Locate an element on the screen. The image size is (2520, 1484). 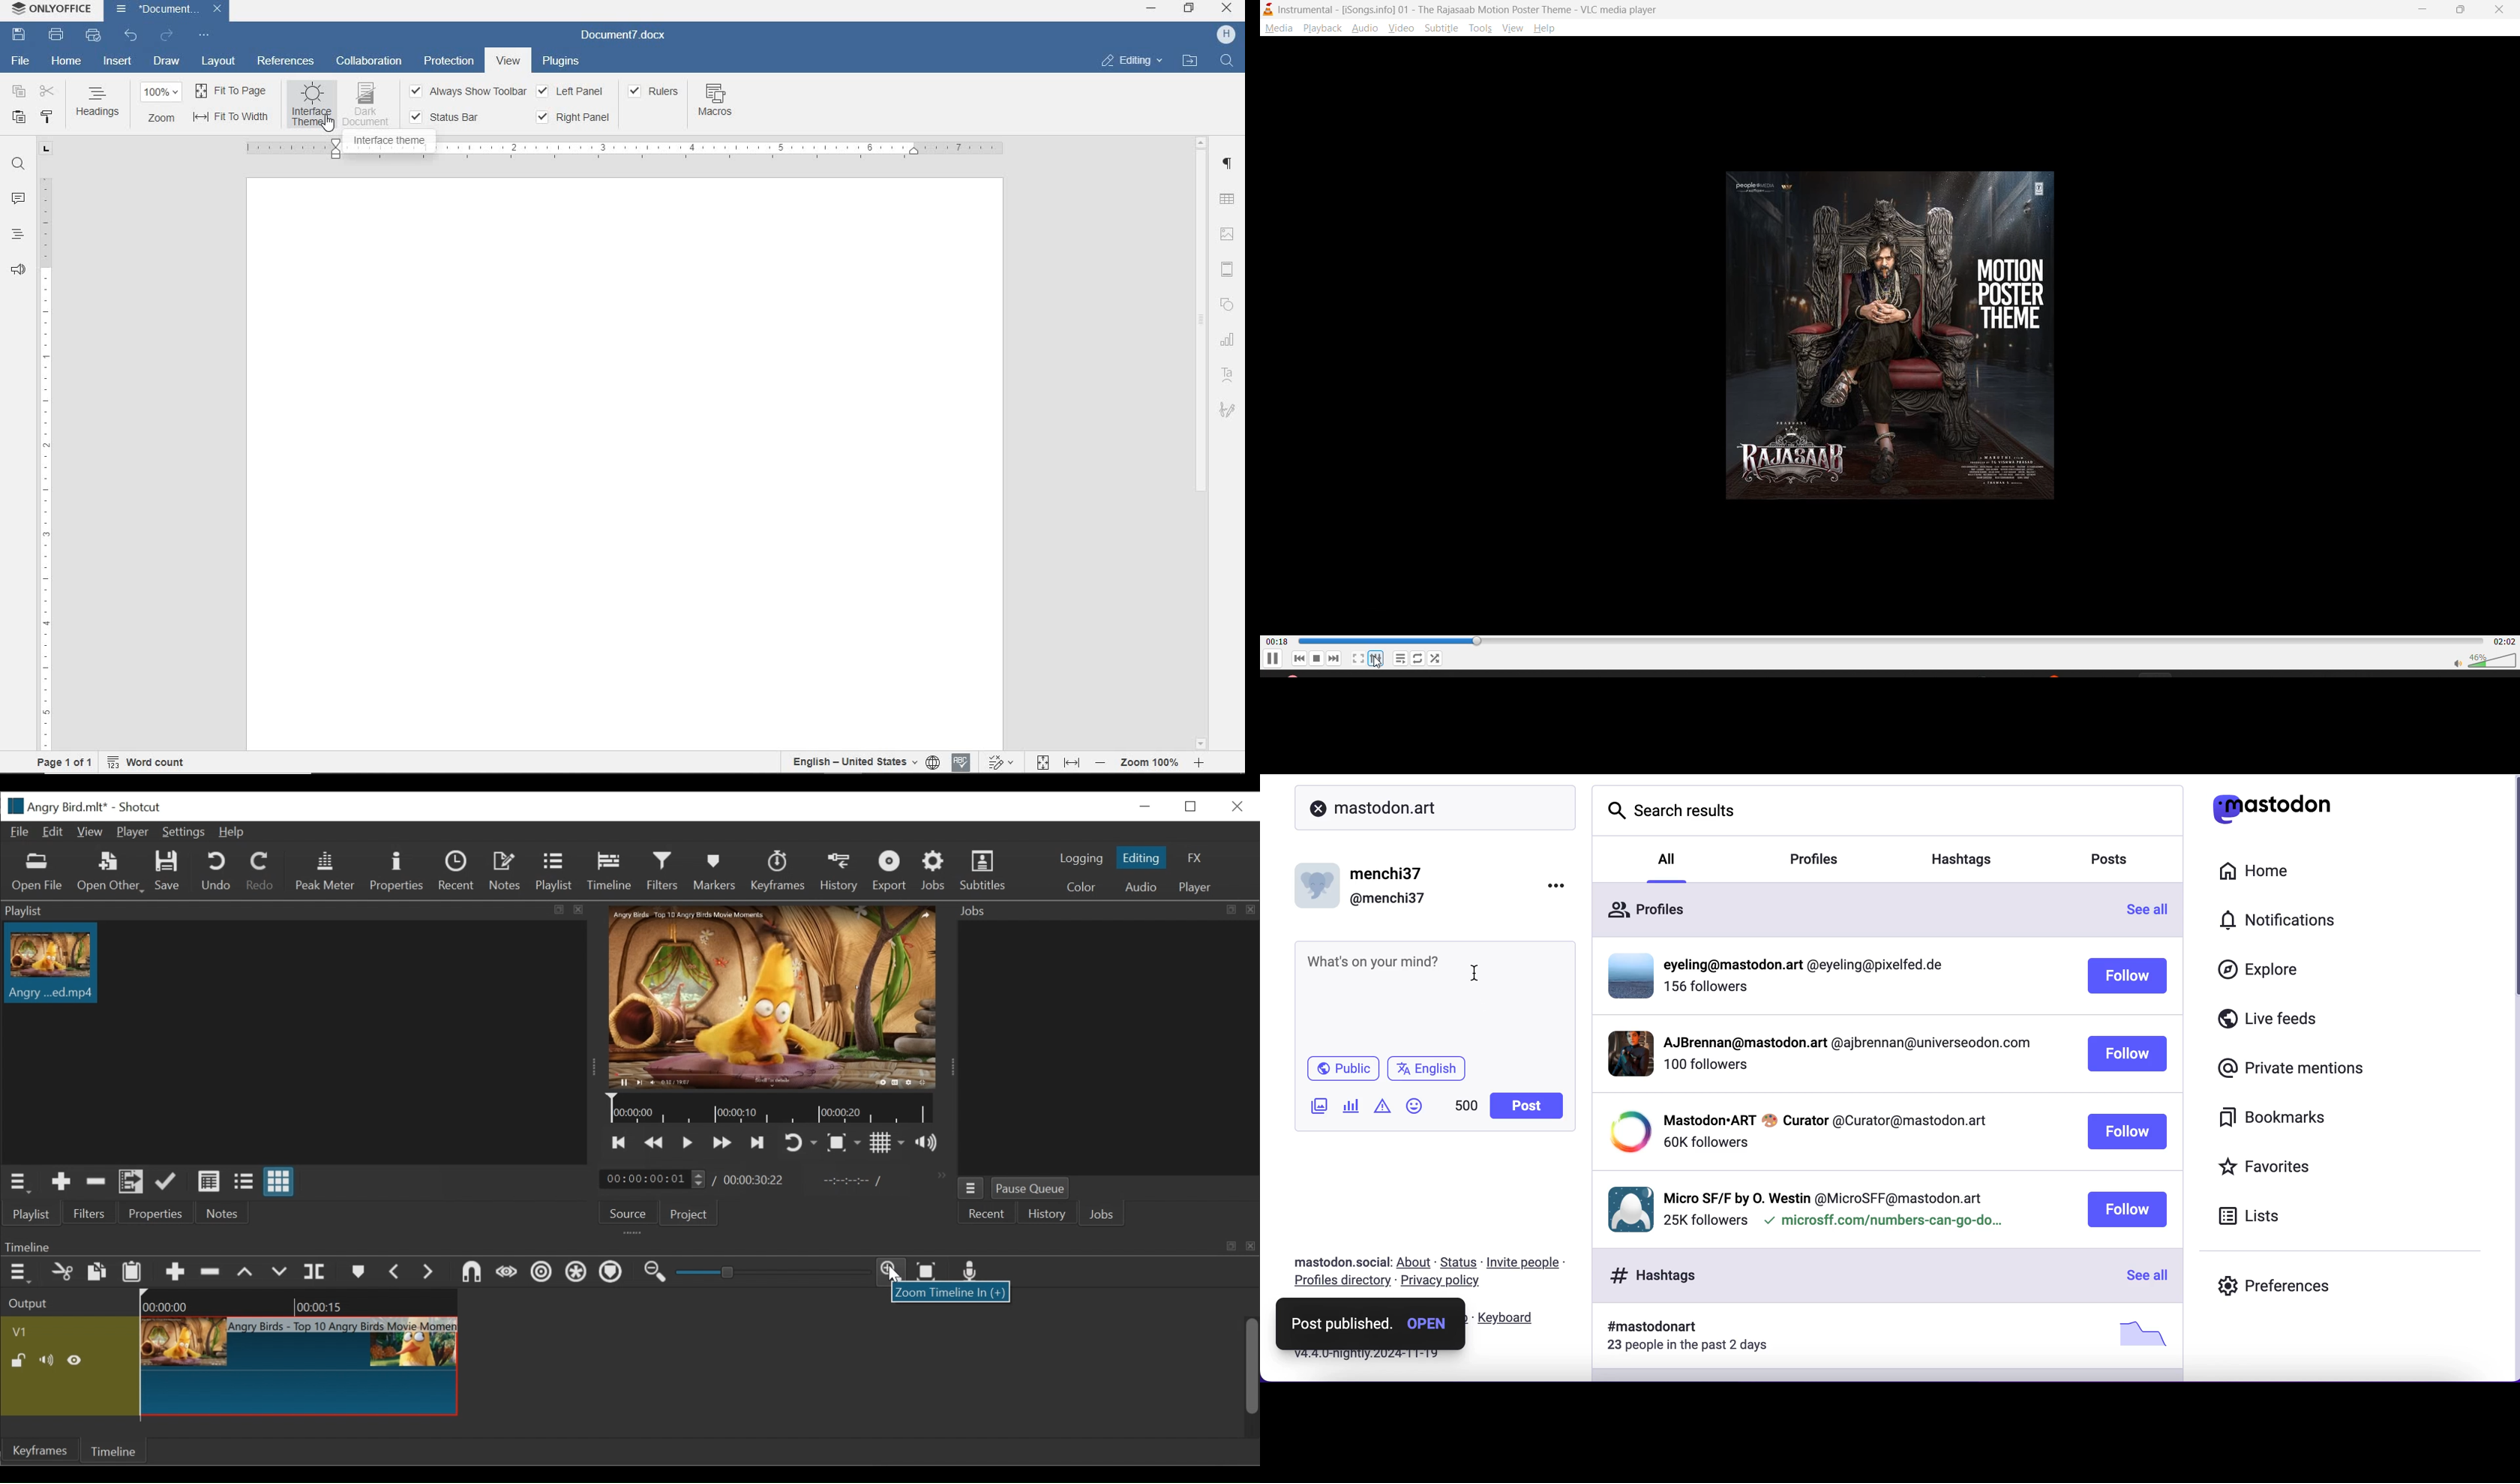
mute is located at coordinates (49, 1361).